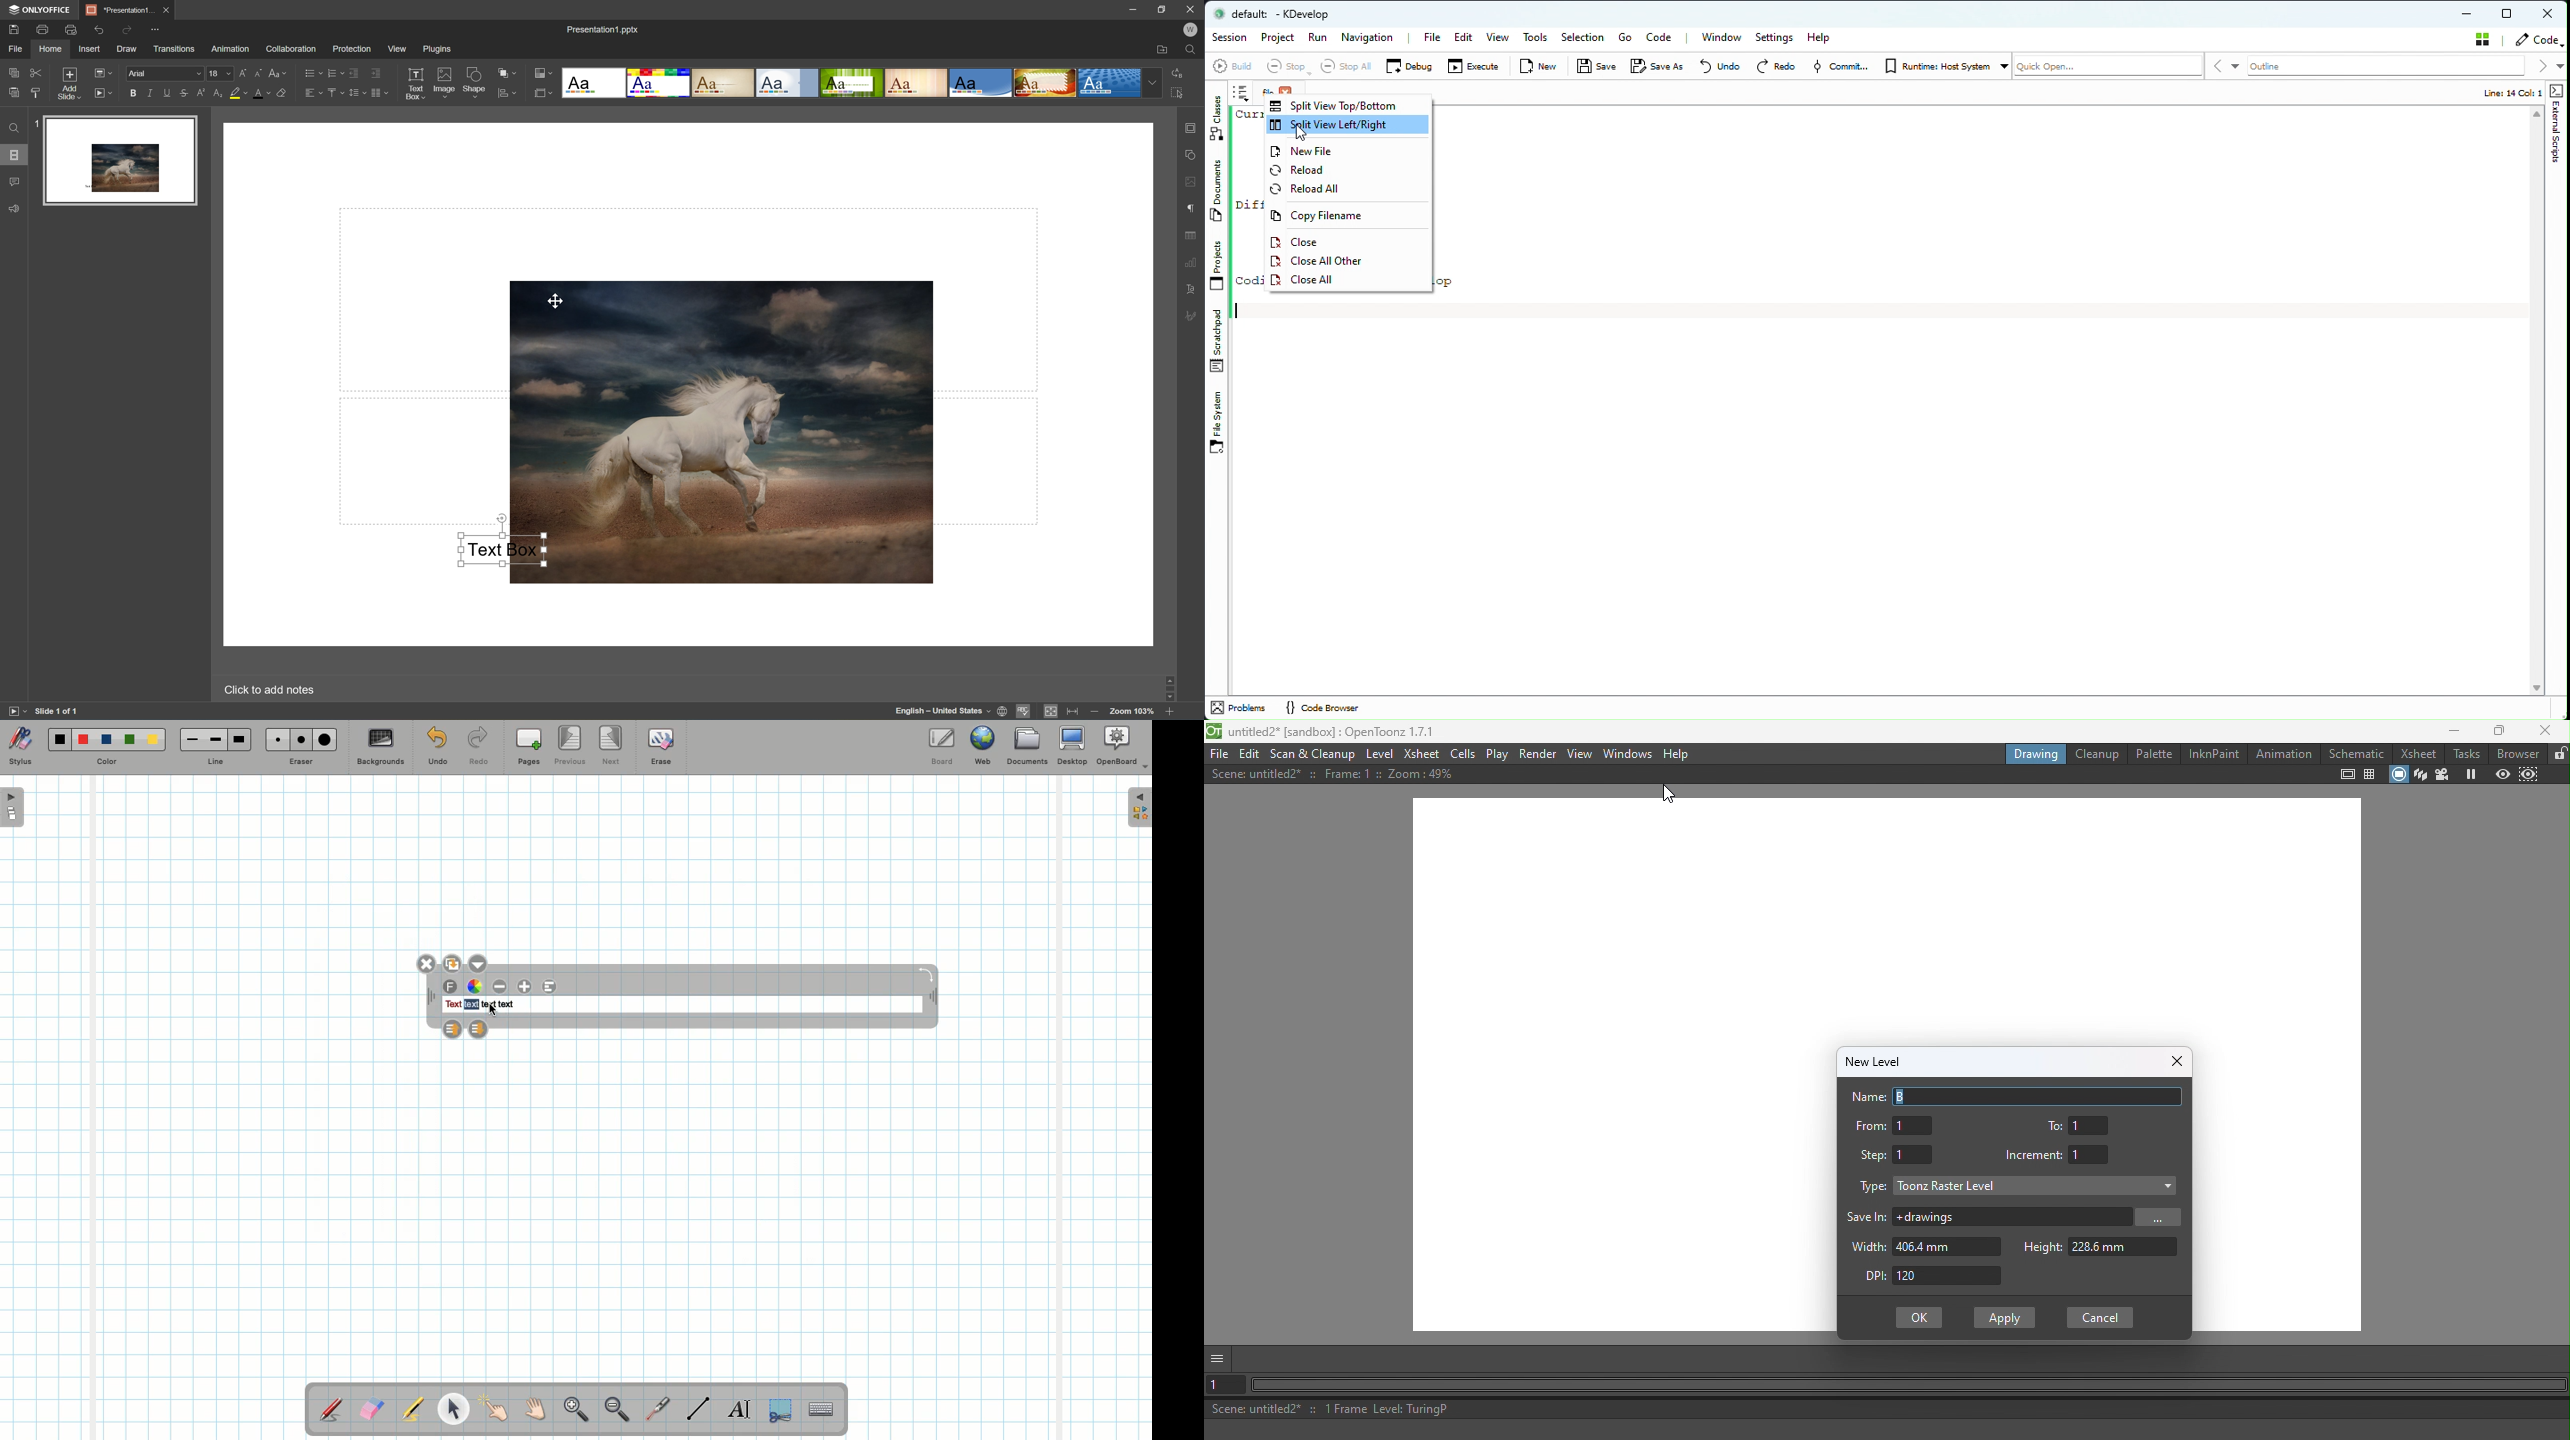 The width and height of the screenshot is (2576, 1456). What do you see at coordinates (1233, 66) in the screenshot?
I see `Build` at bounding box center [1233, 66].